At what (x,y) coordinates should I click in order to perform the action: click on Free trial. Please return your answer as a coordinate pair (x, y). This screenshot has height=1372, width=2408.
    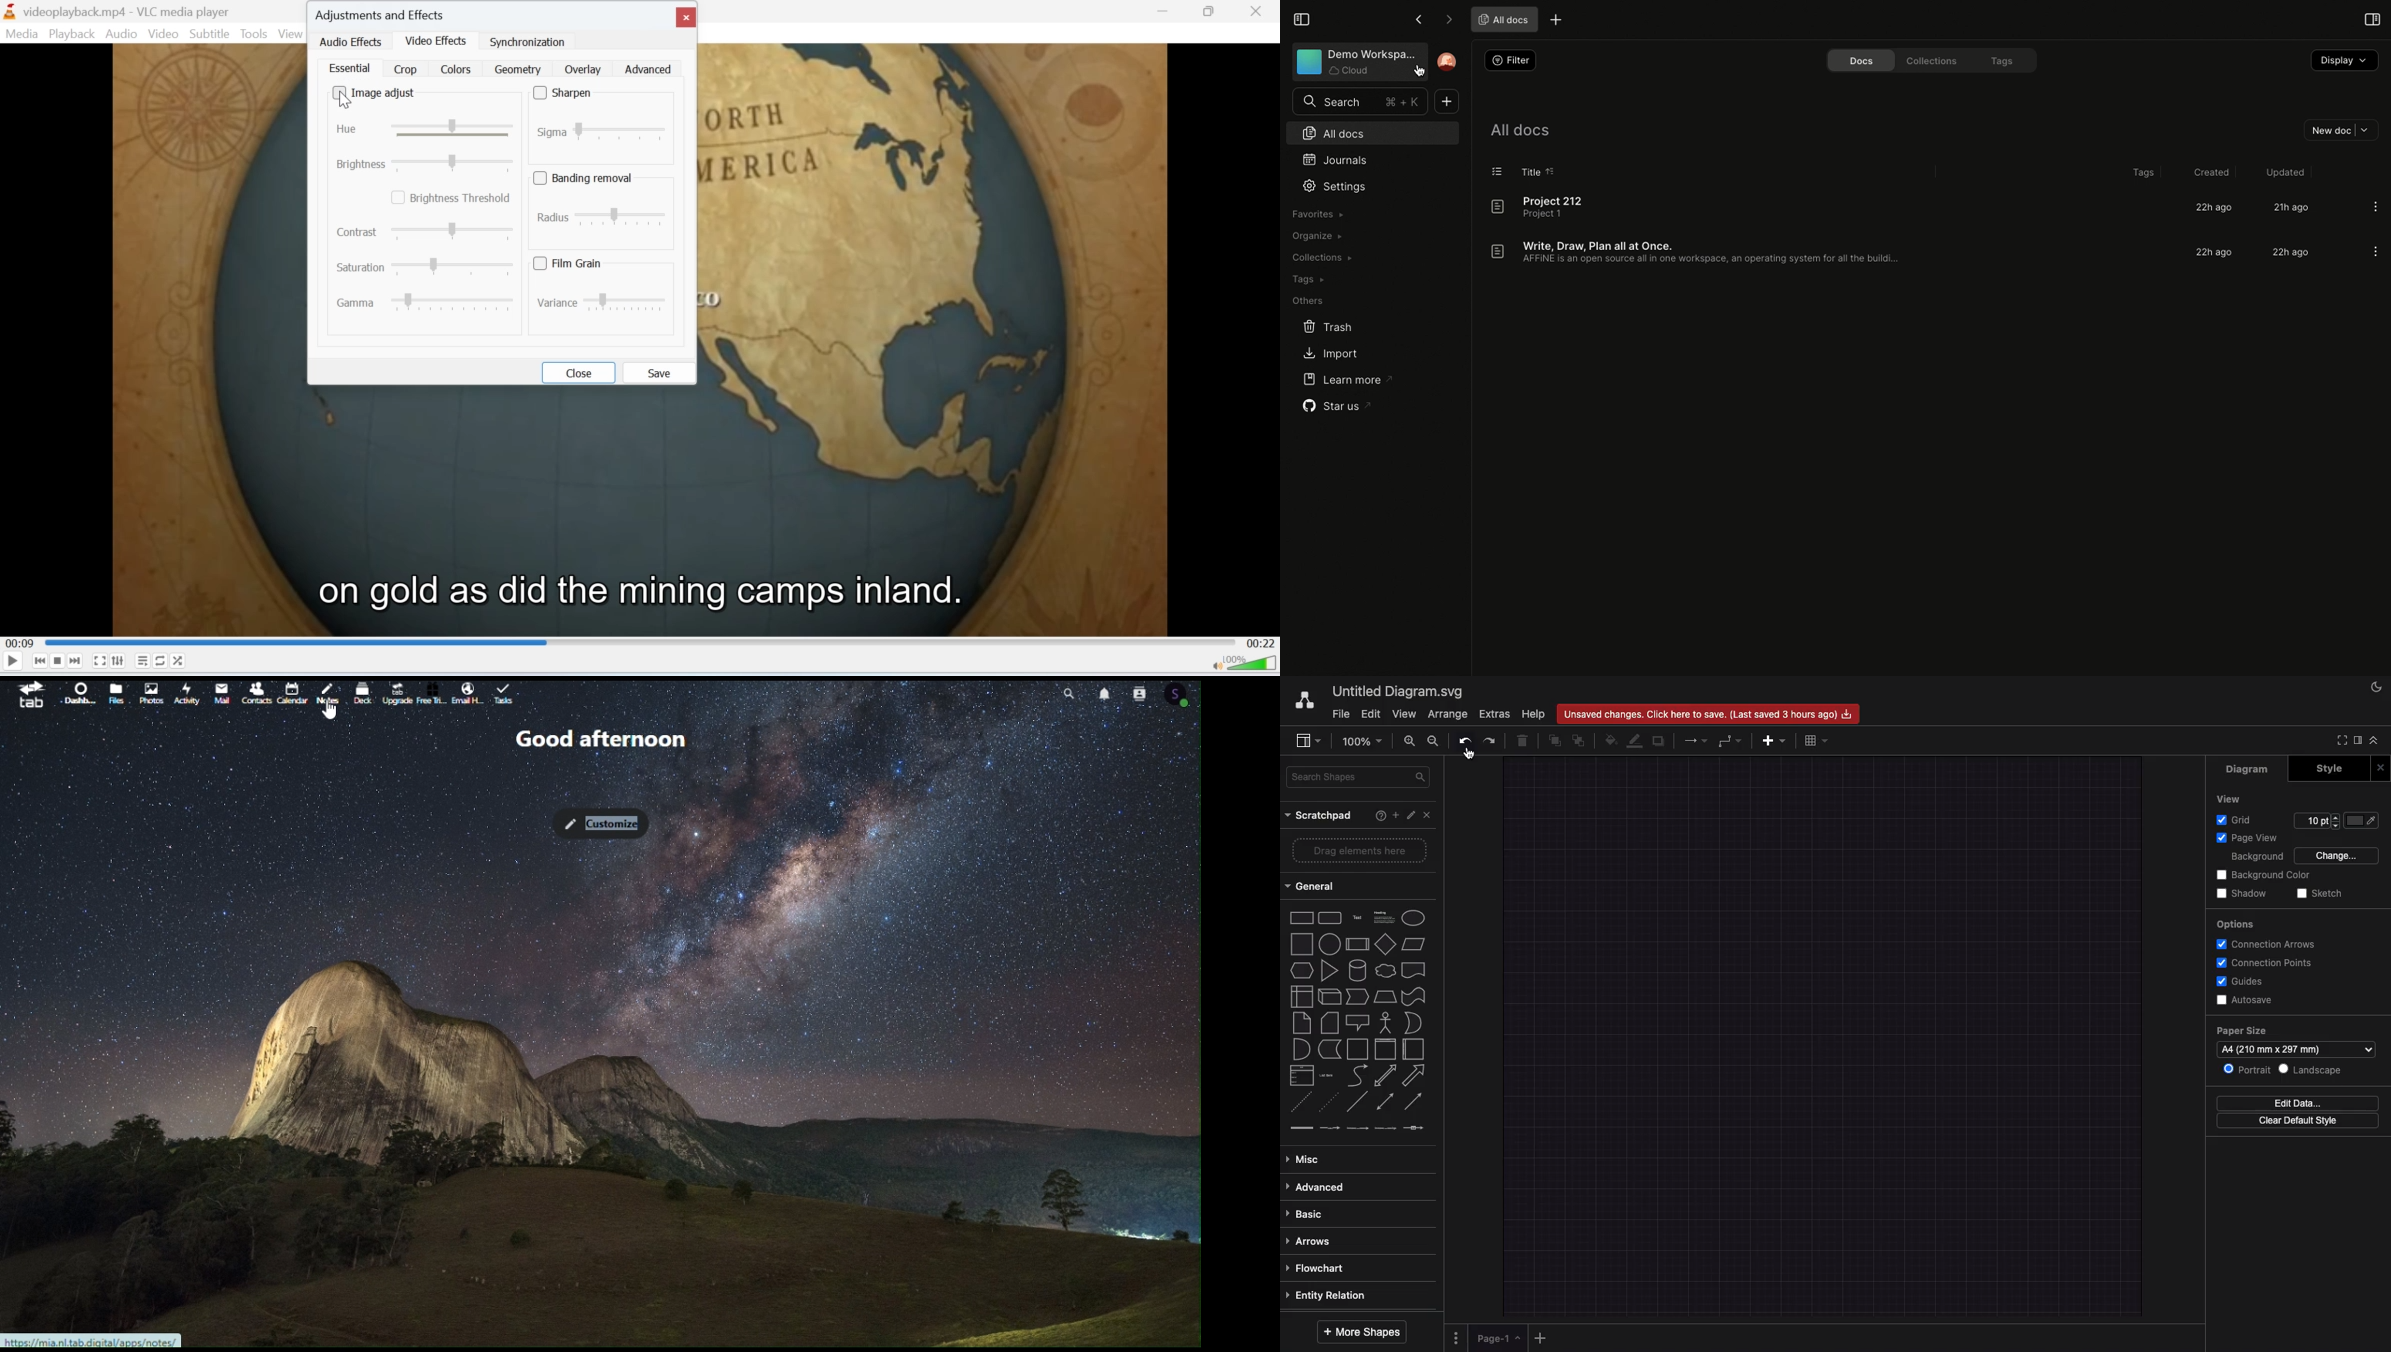
    Looking at the image, I should click on (431, 695).